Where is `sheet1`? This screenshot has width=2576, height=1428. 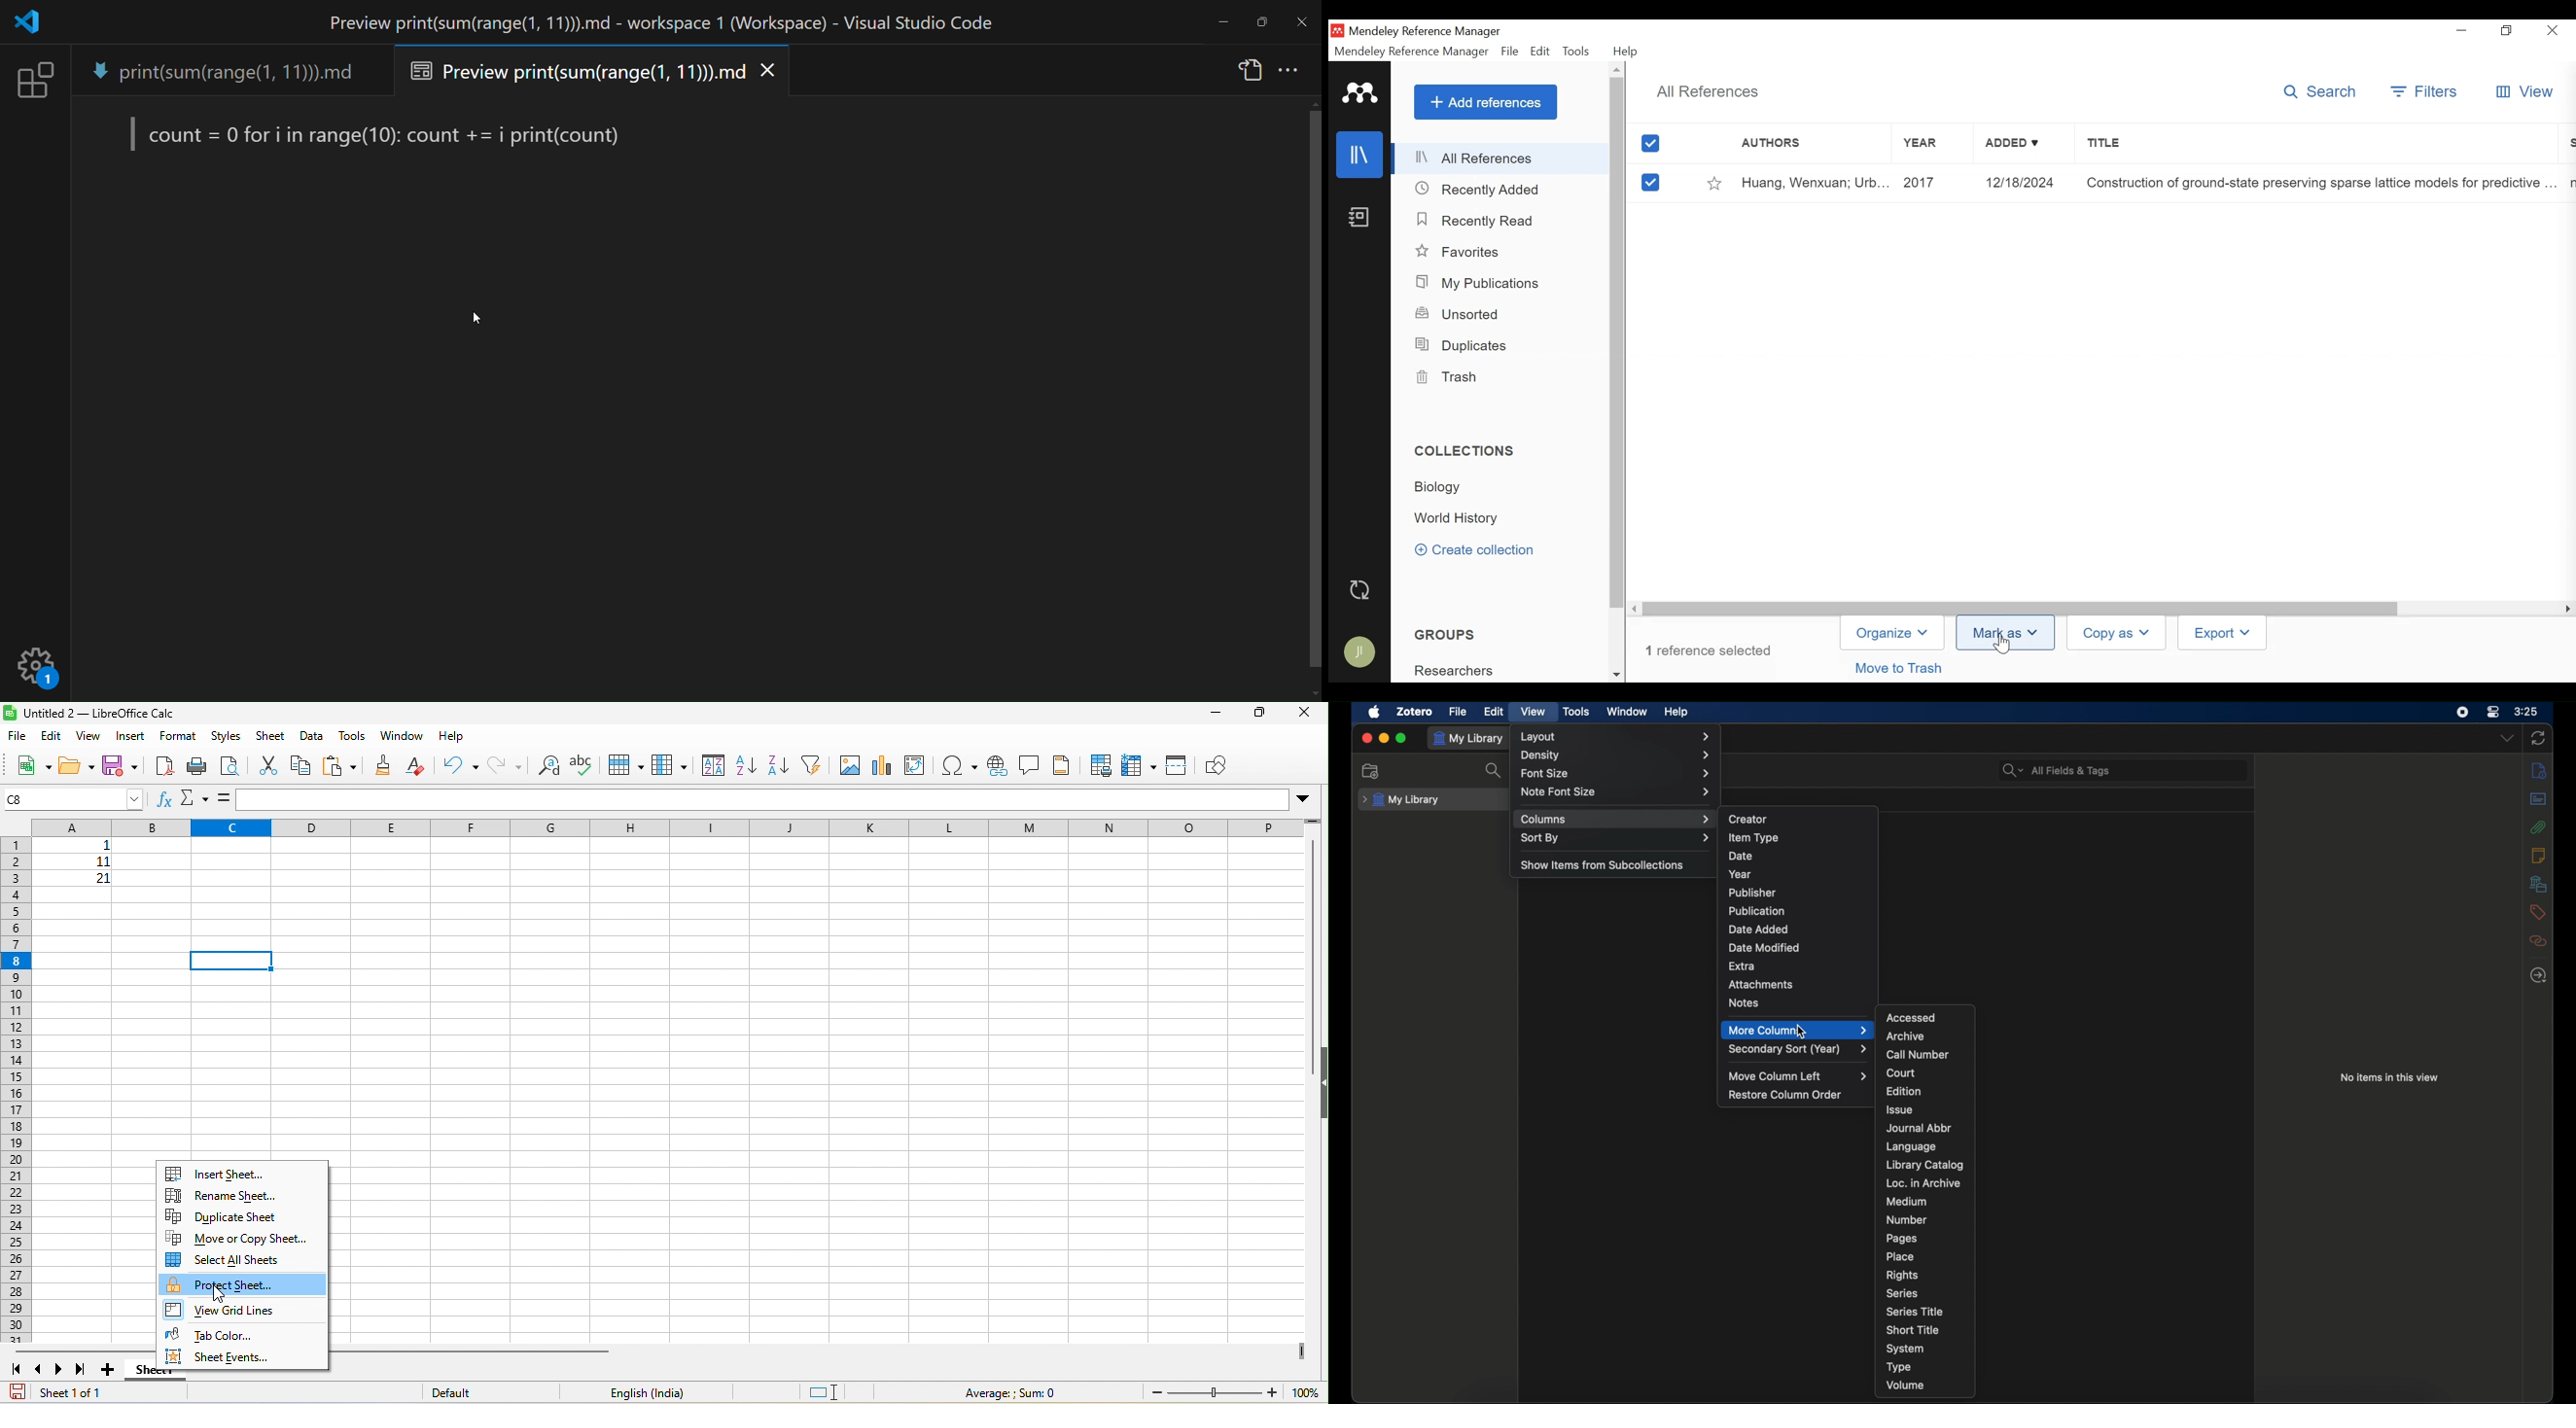 sheet1 is located at coordinates (143, 1370).